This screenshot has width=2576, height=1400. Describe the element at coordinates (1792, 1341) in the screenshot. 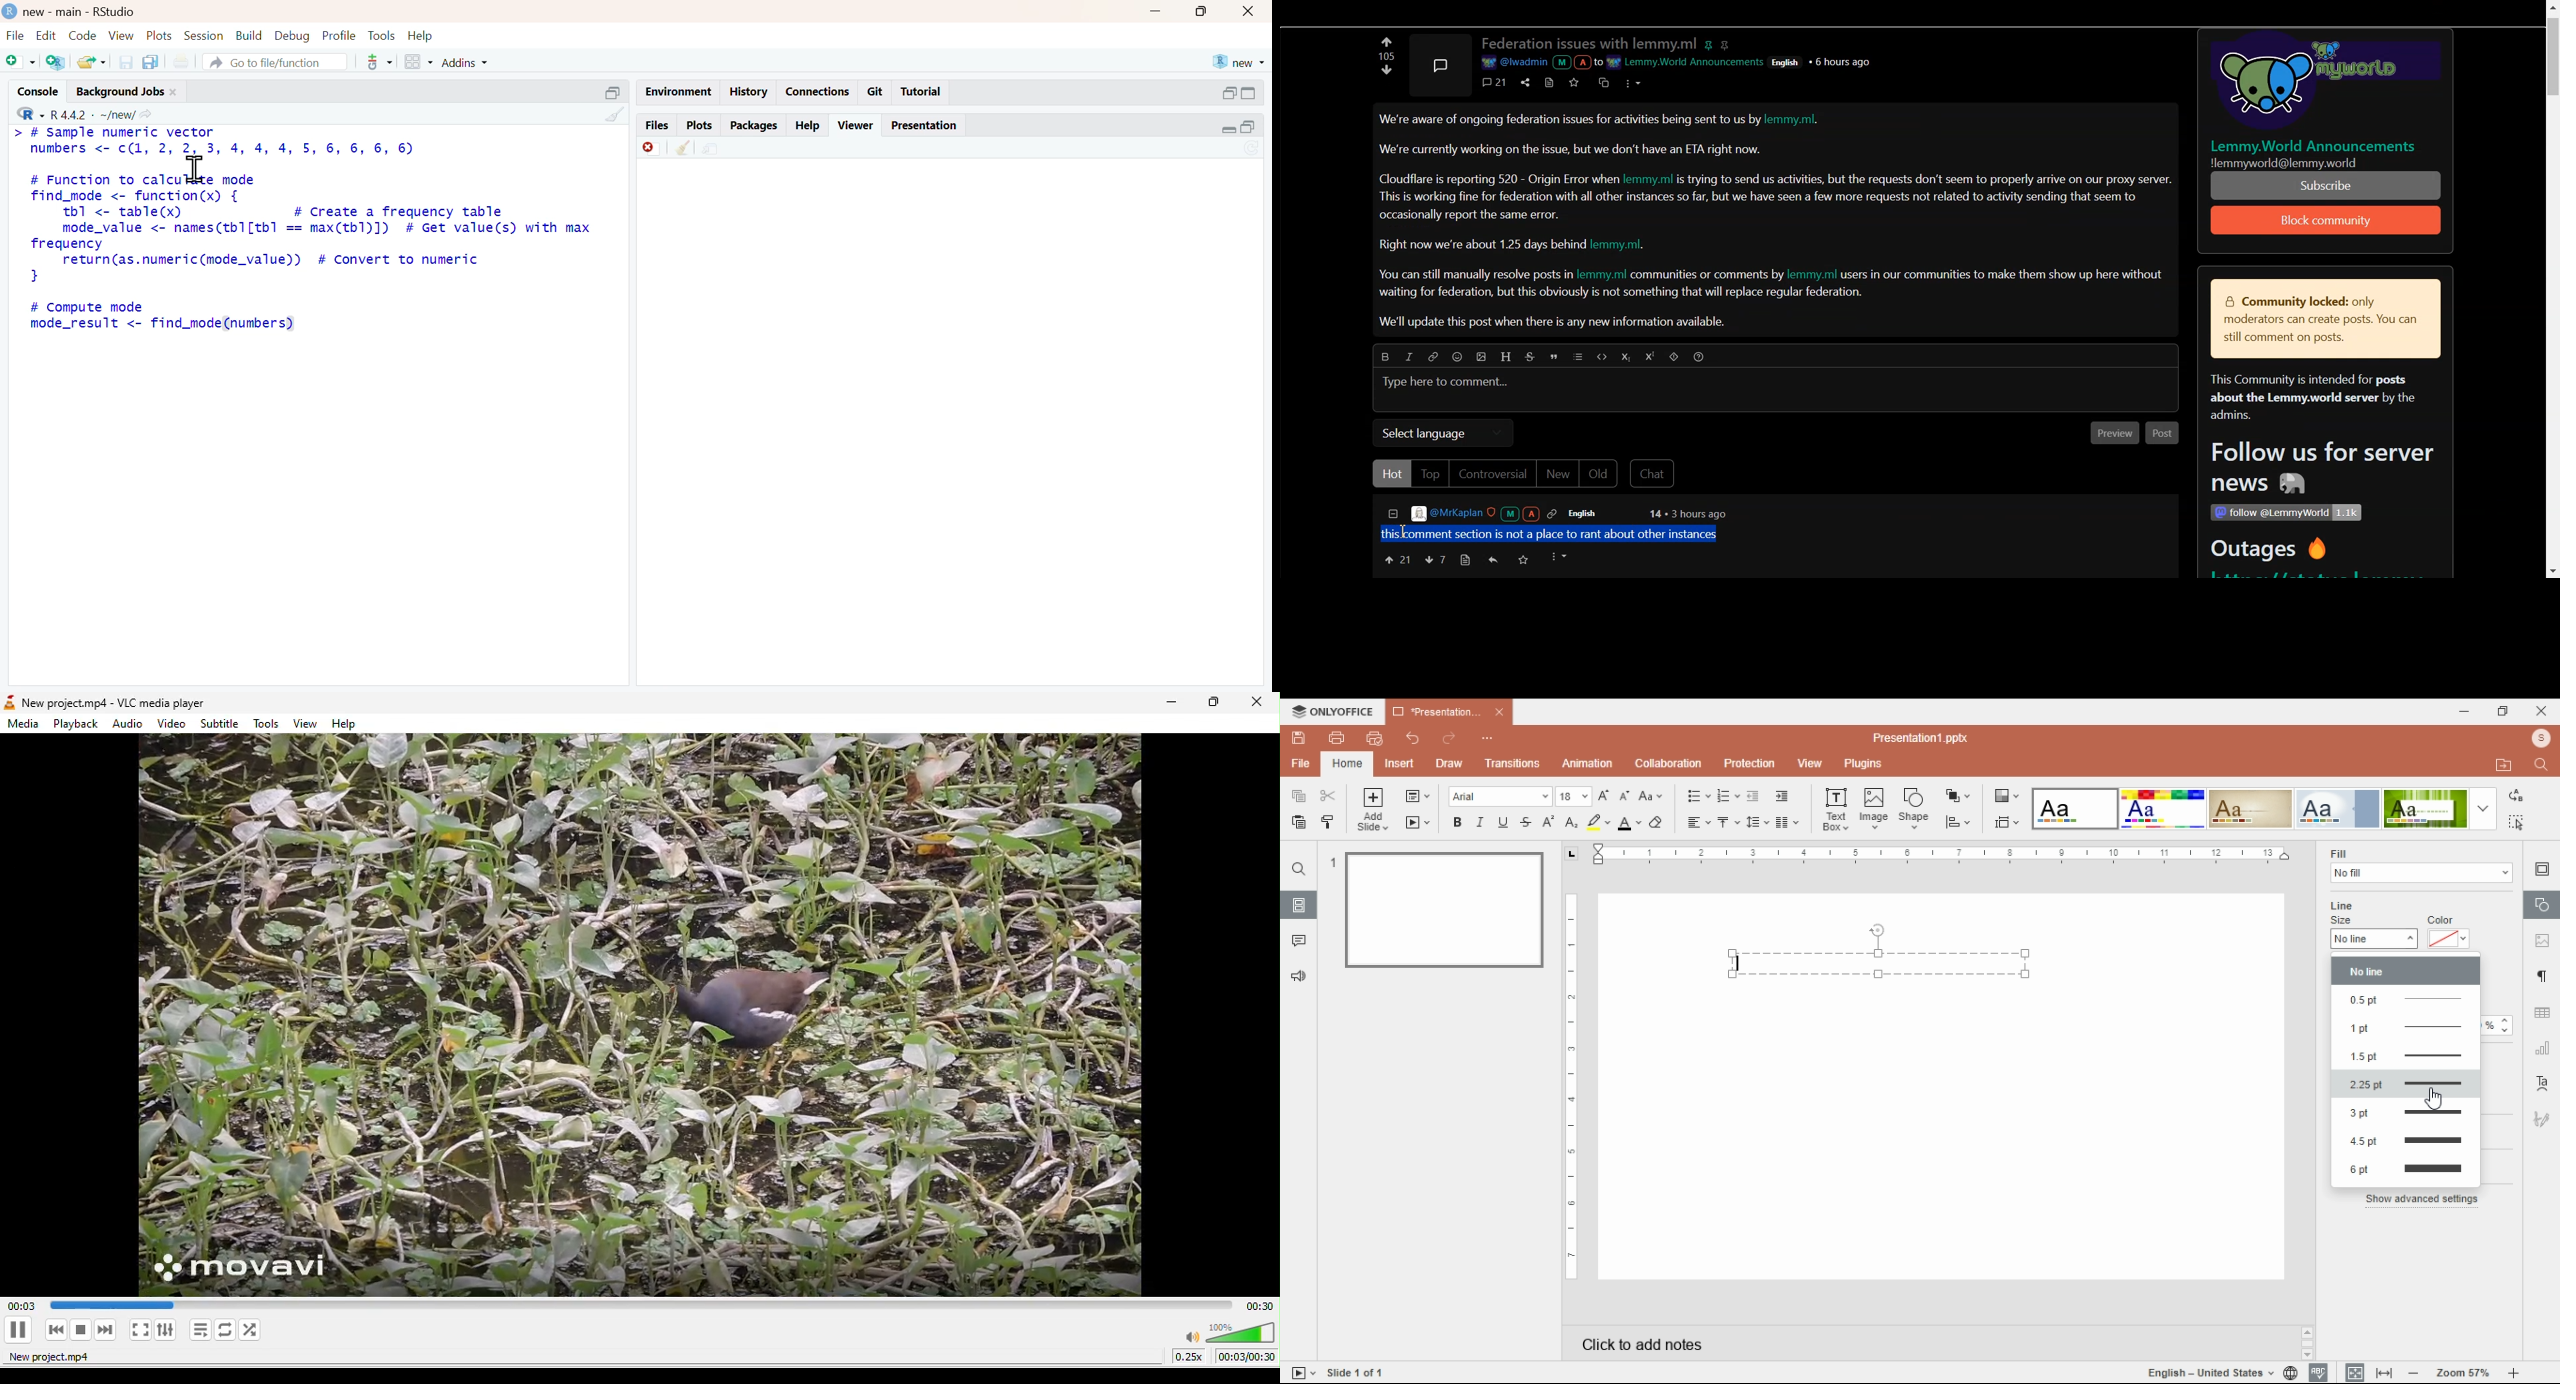

I see `click to add notes` at that location.